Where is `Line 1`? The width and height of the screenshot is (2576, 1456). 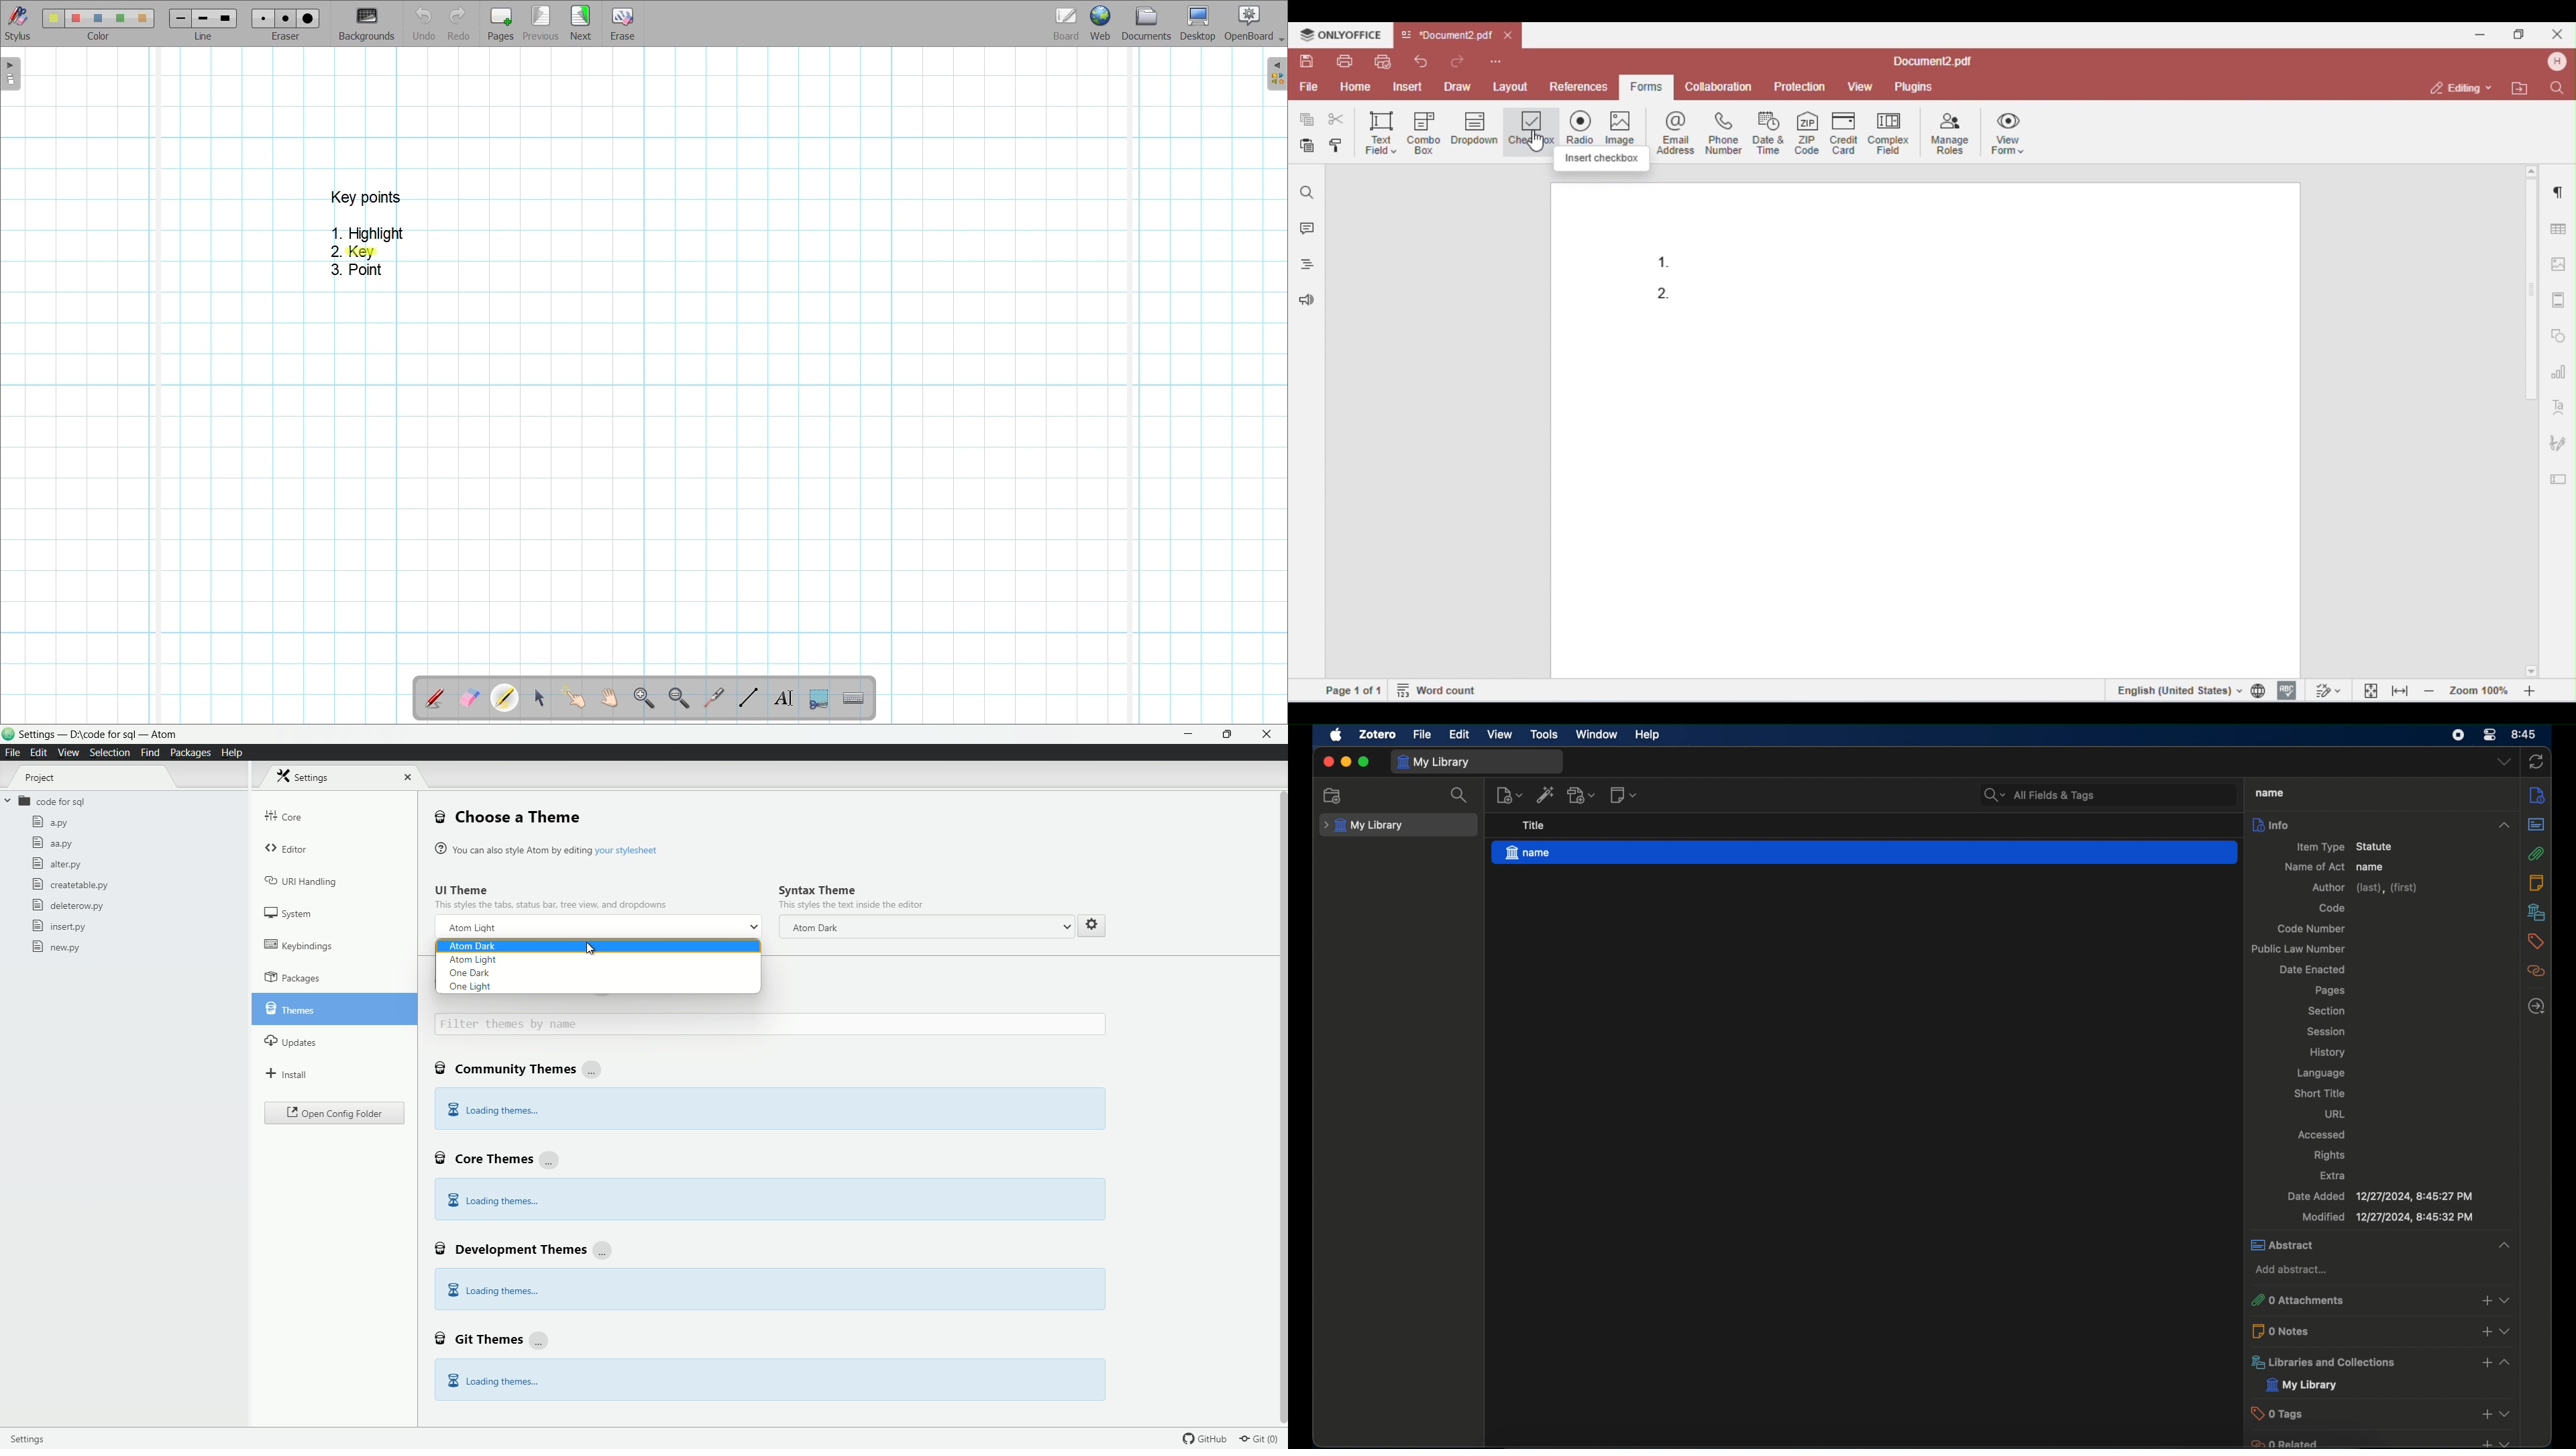 Line 1 is located at coordinates (179, 18).